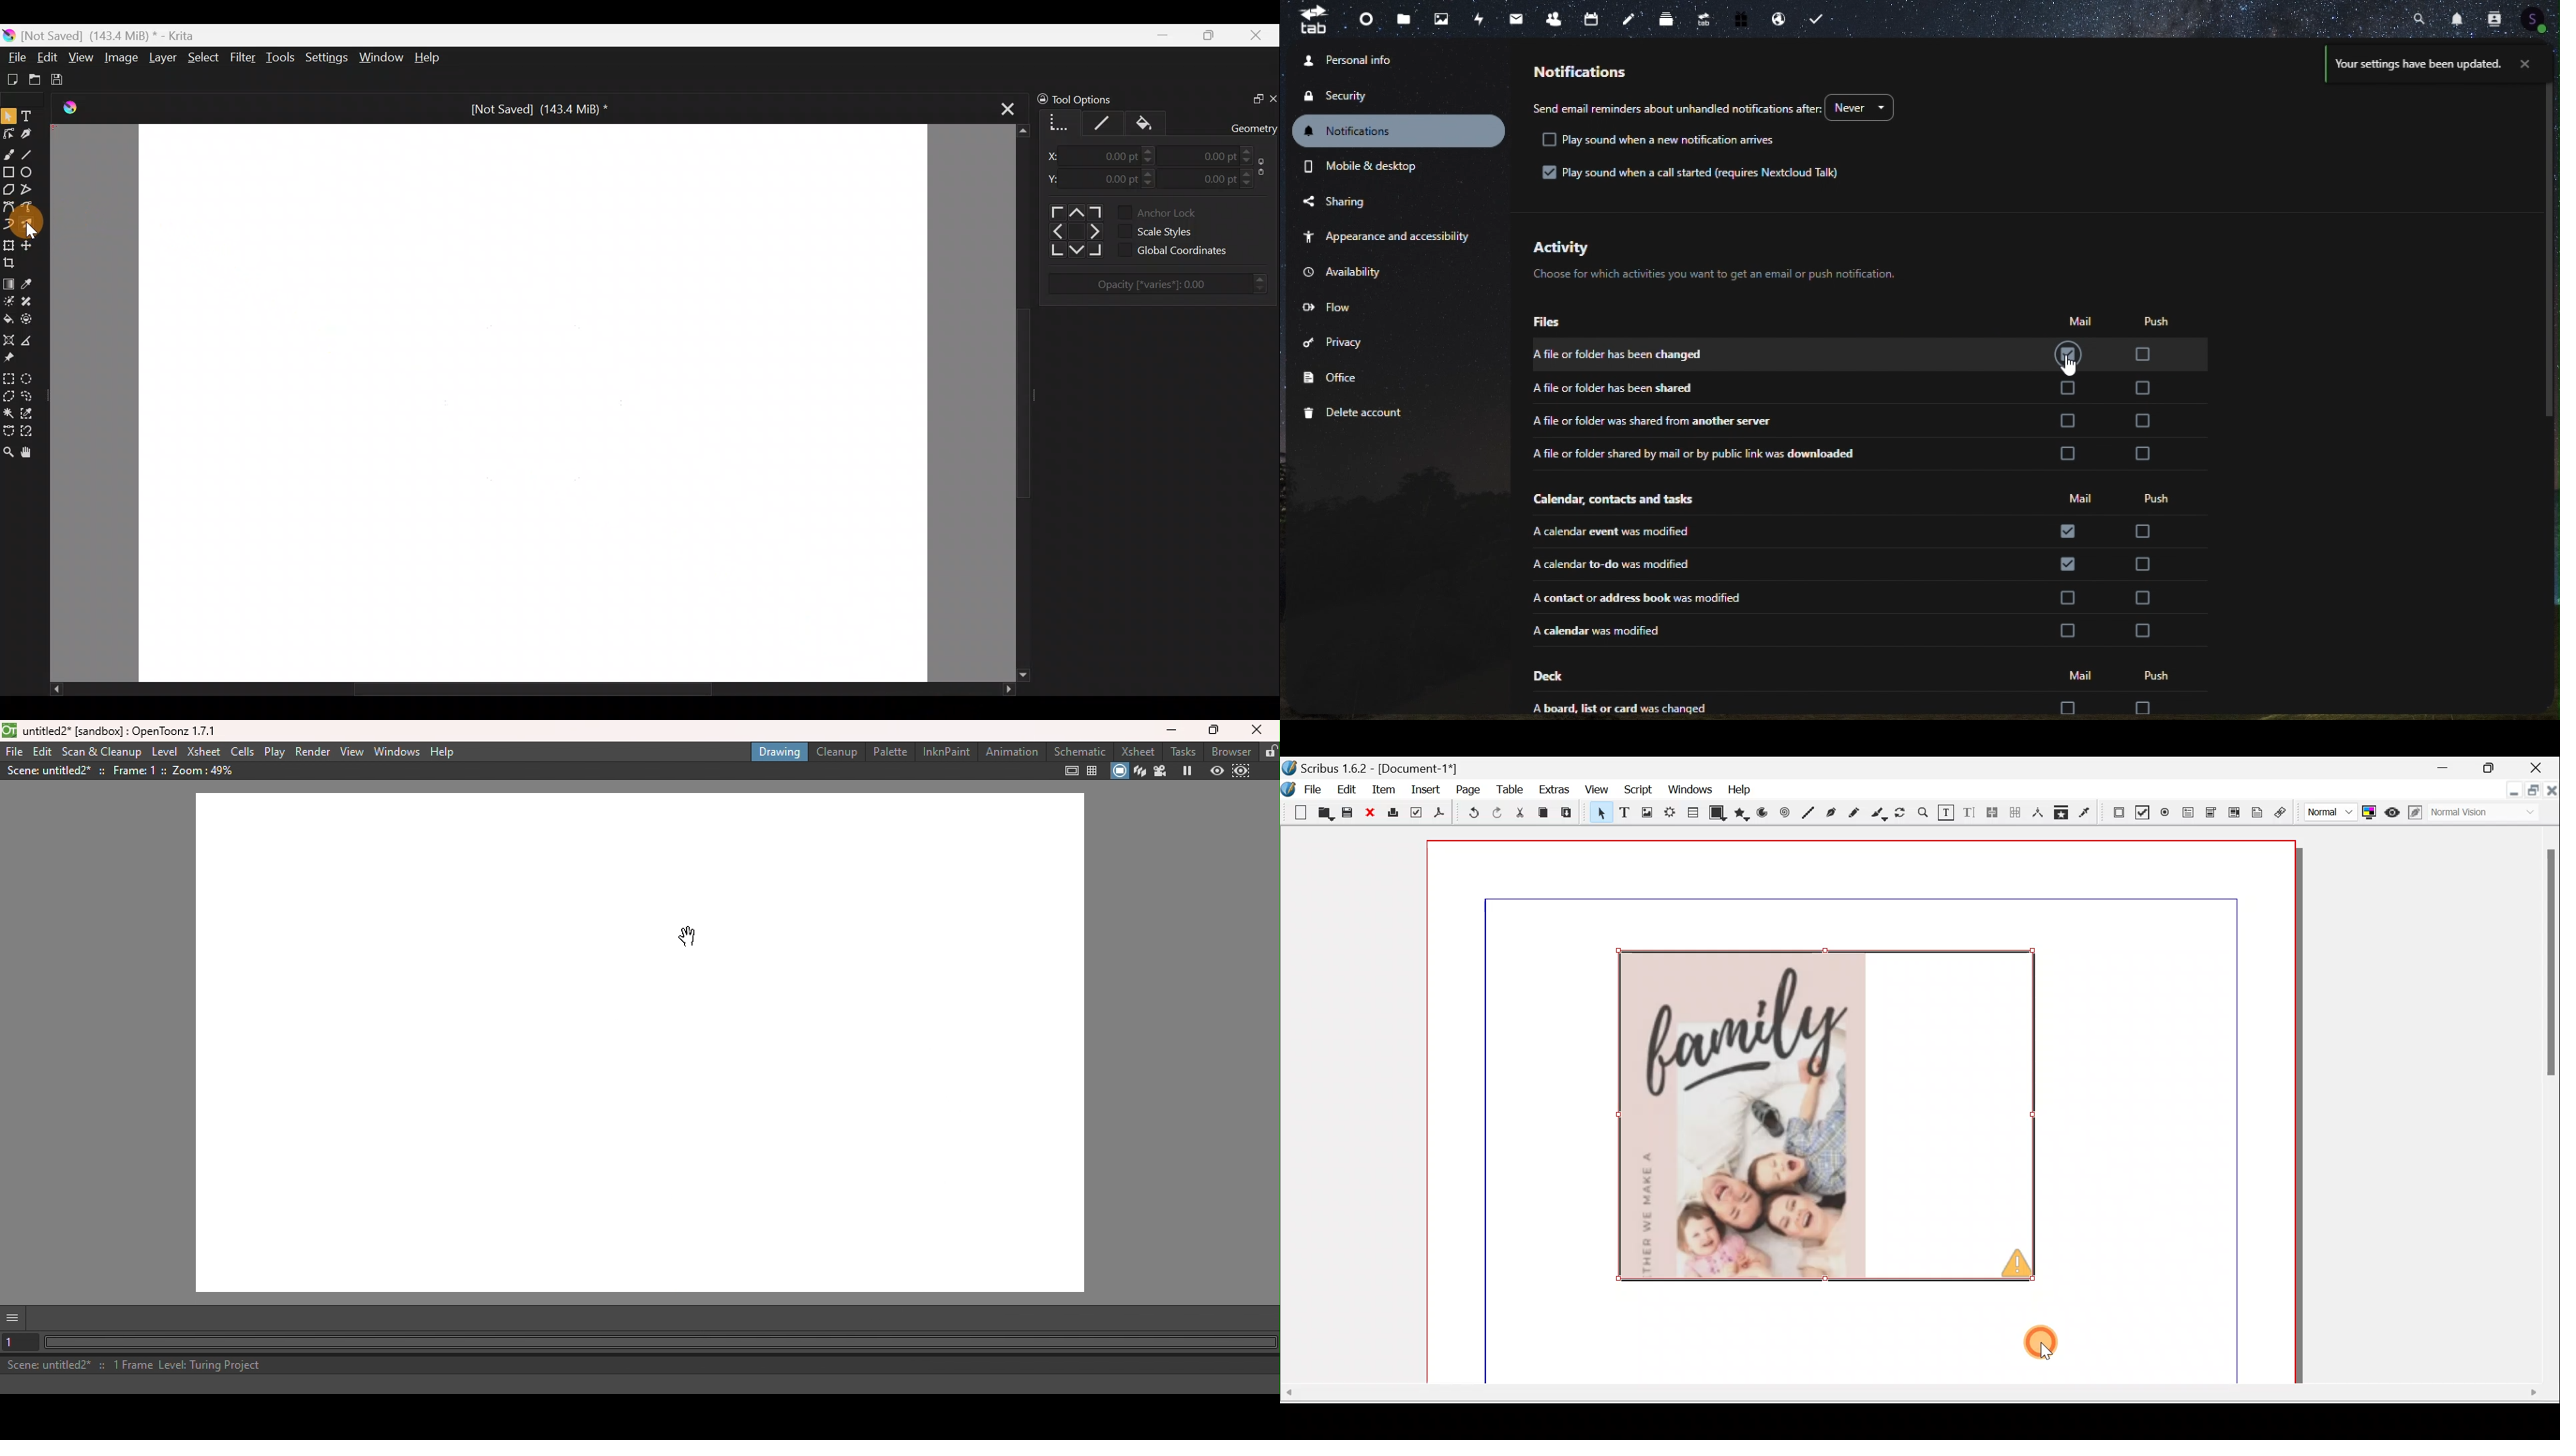 The height and width of the screenshot is (1456, 2576). I want to click on Preview, so click(1215, 772).